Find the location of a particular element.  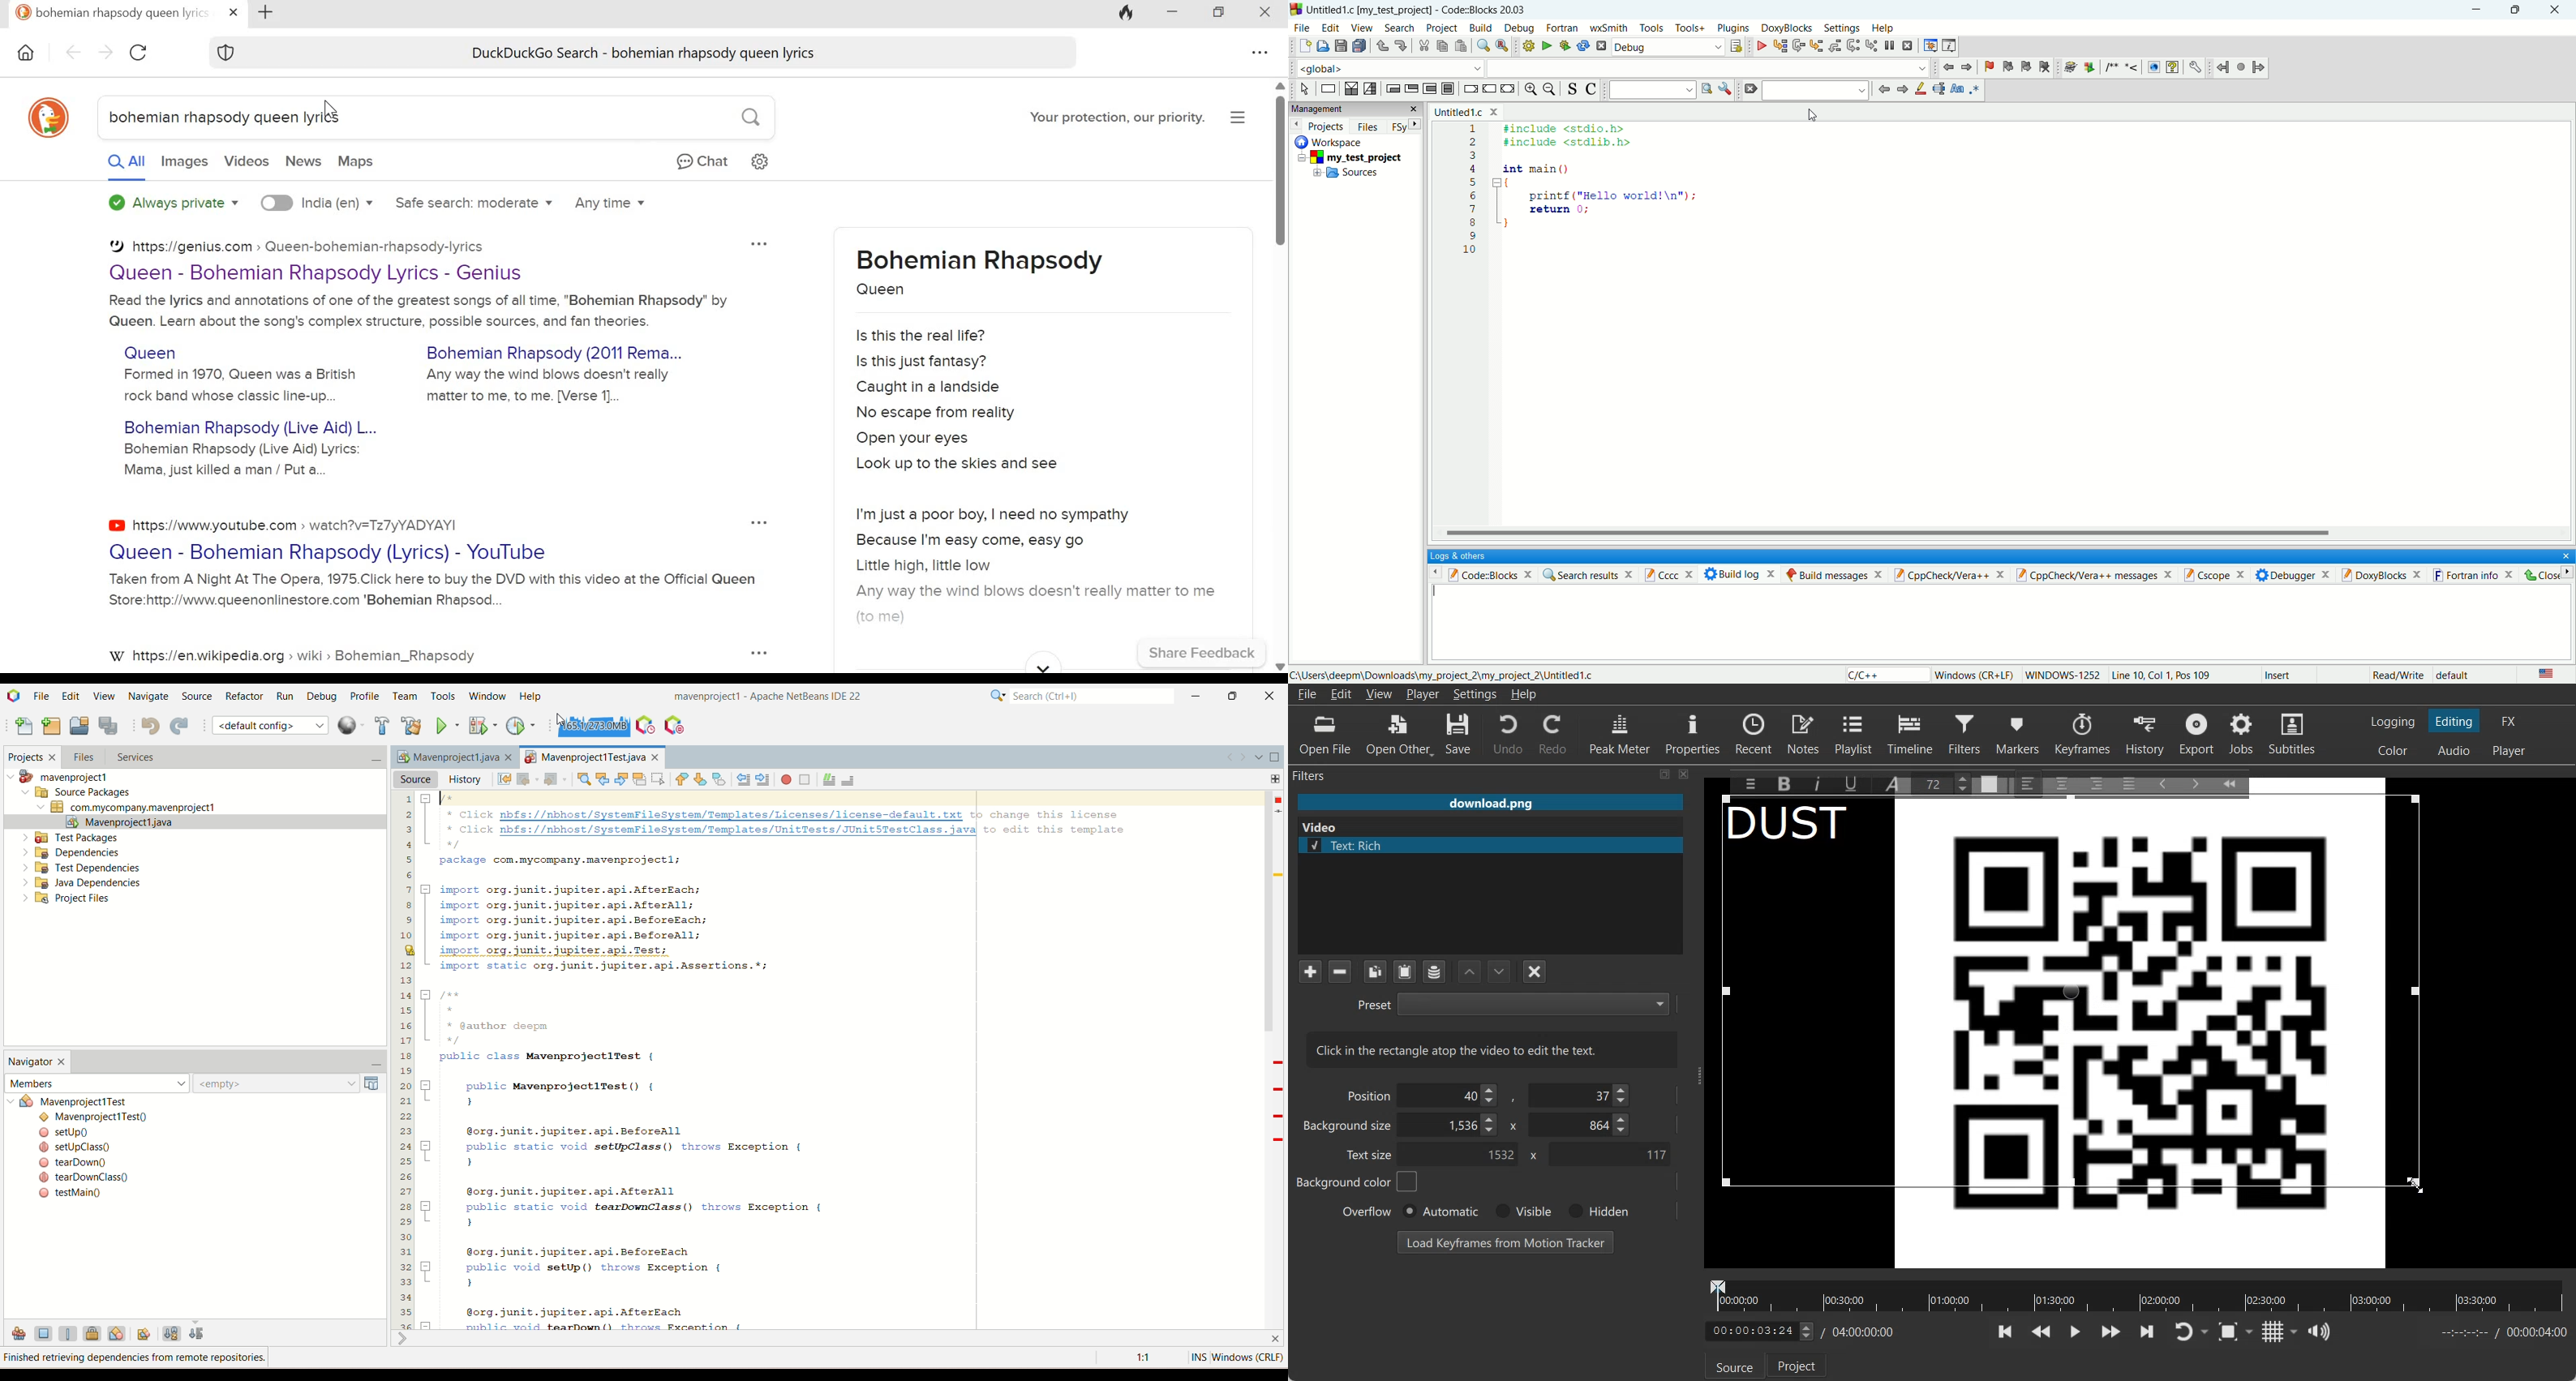

x is located at coordinates (1511, 1125).